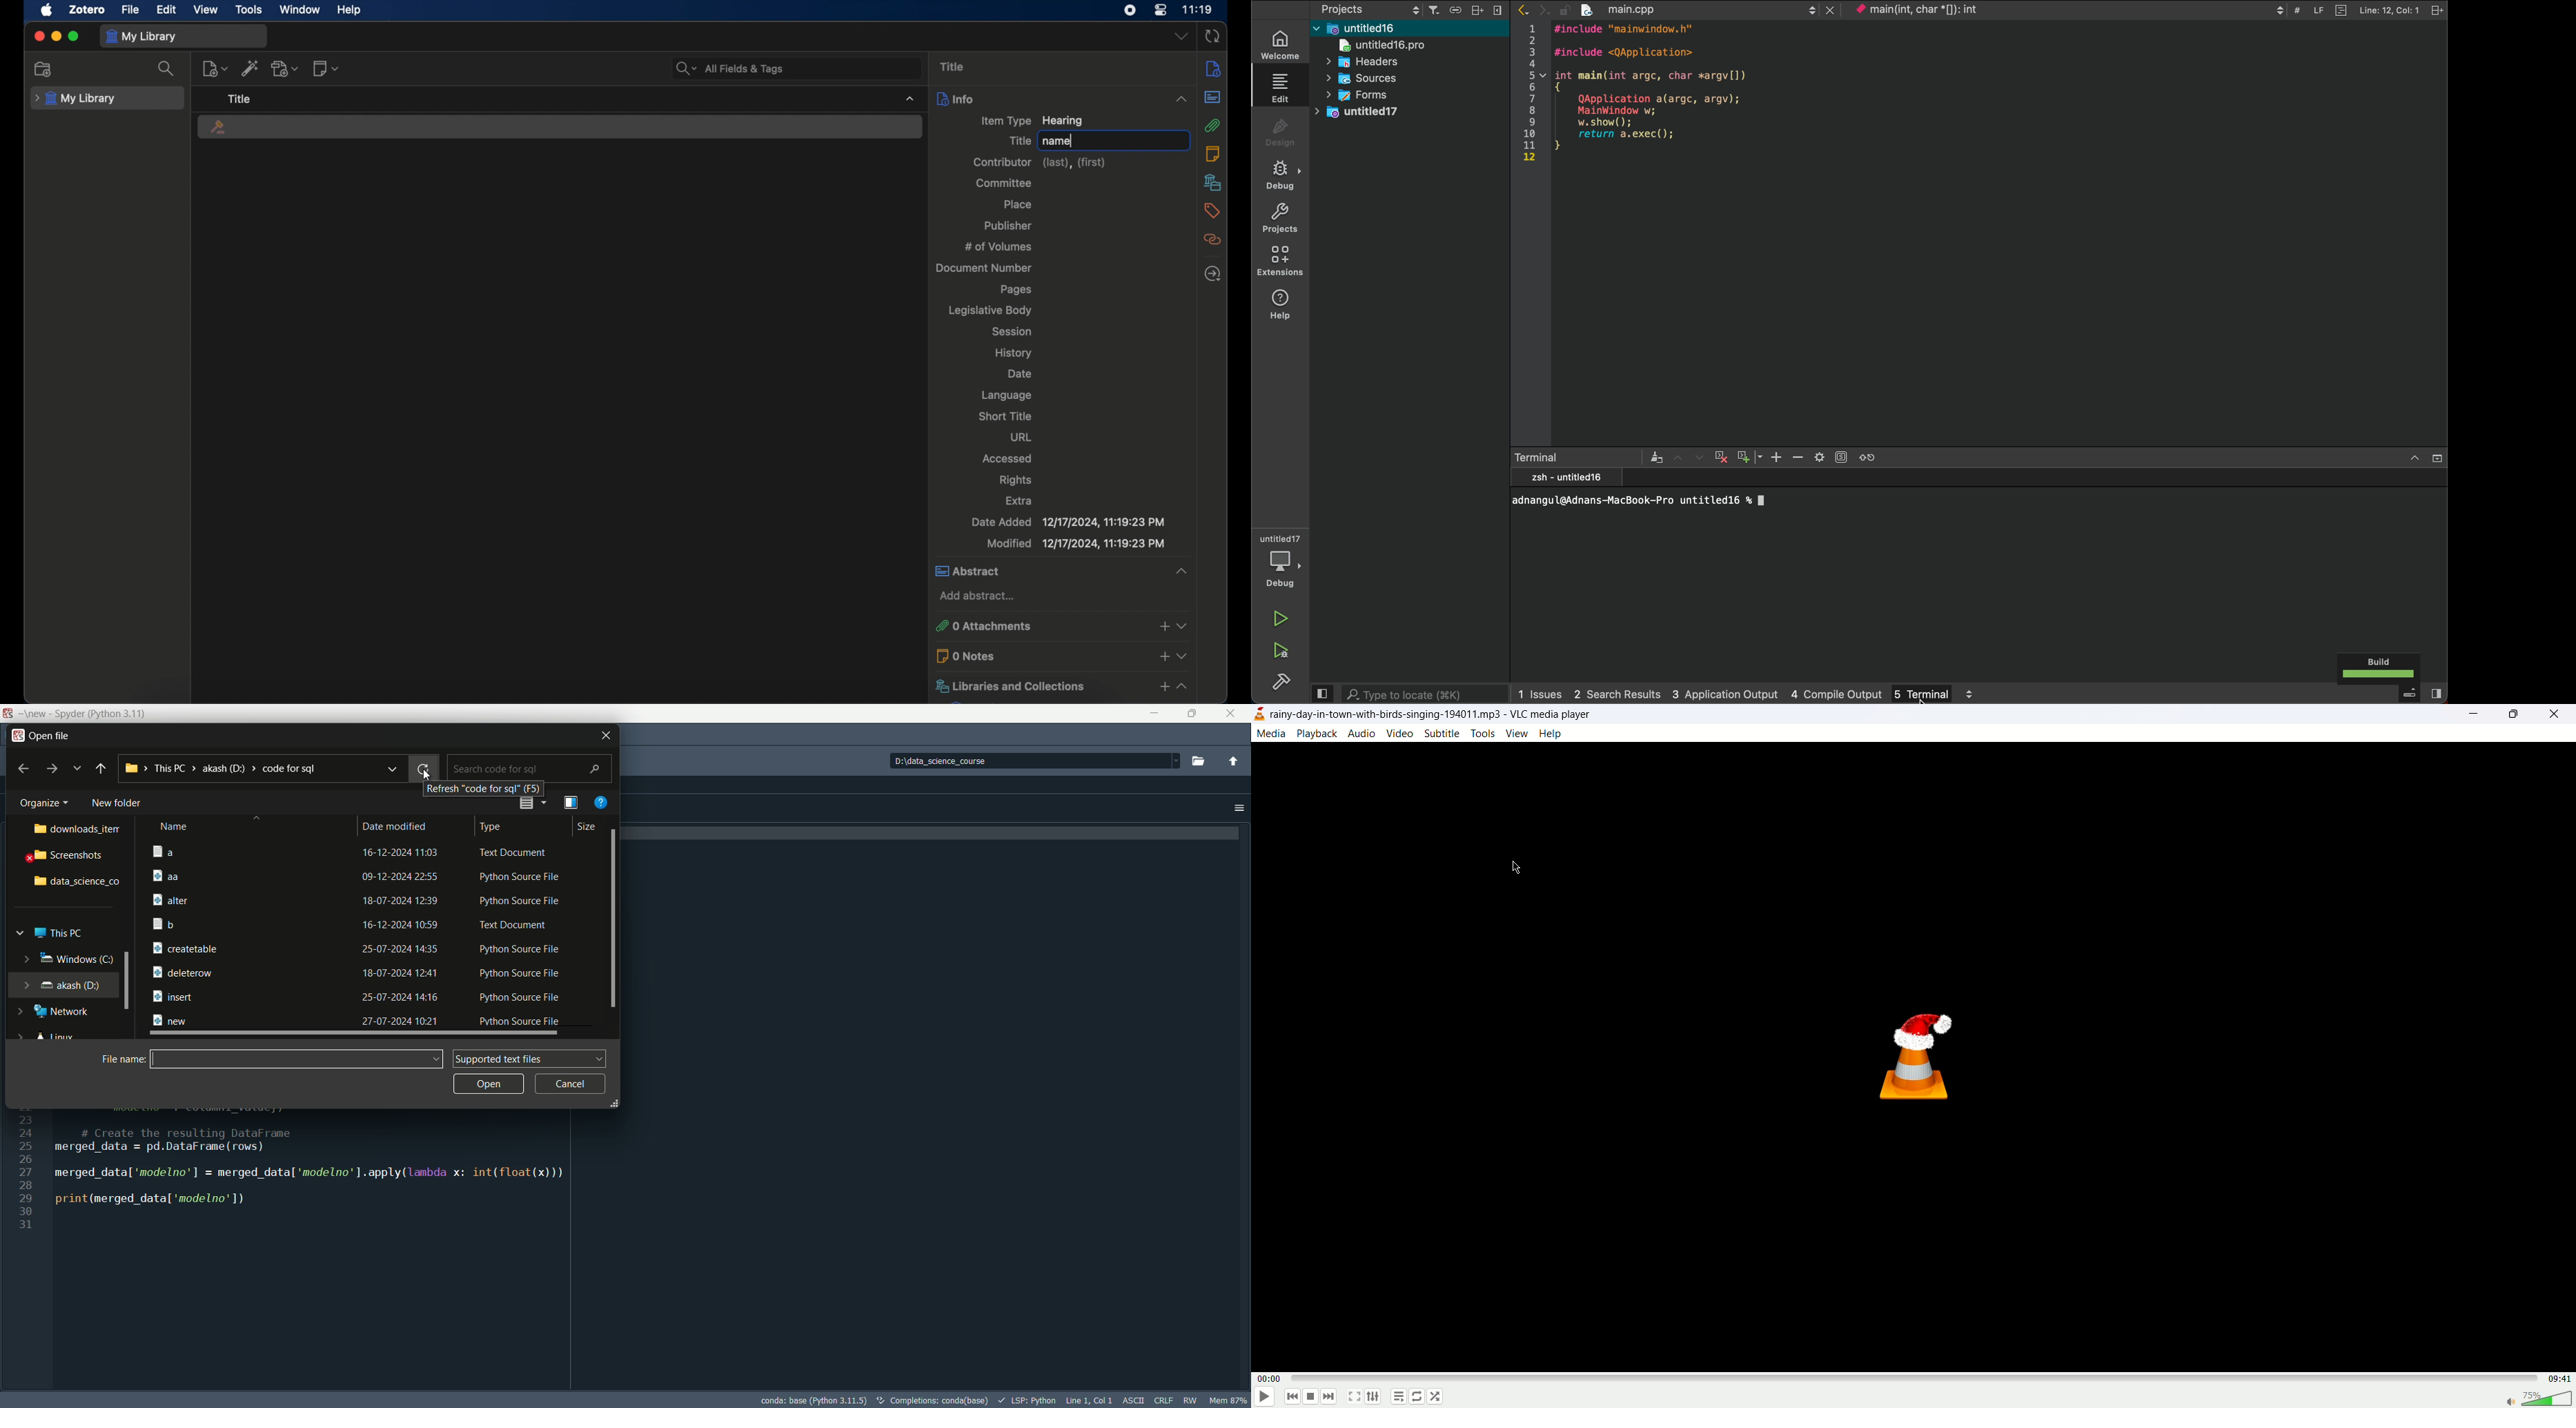 This screenshot has height=1428, width=2576. I want to click on add abstract, so click(978, 596).